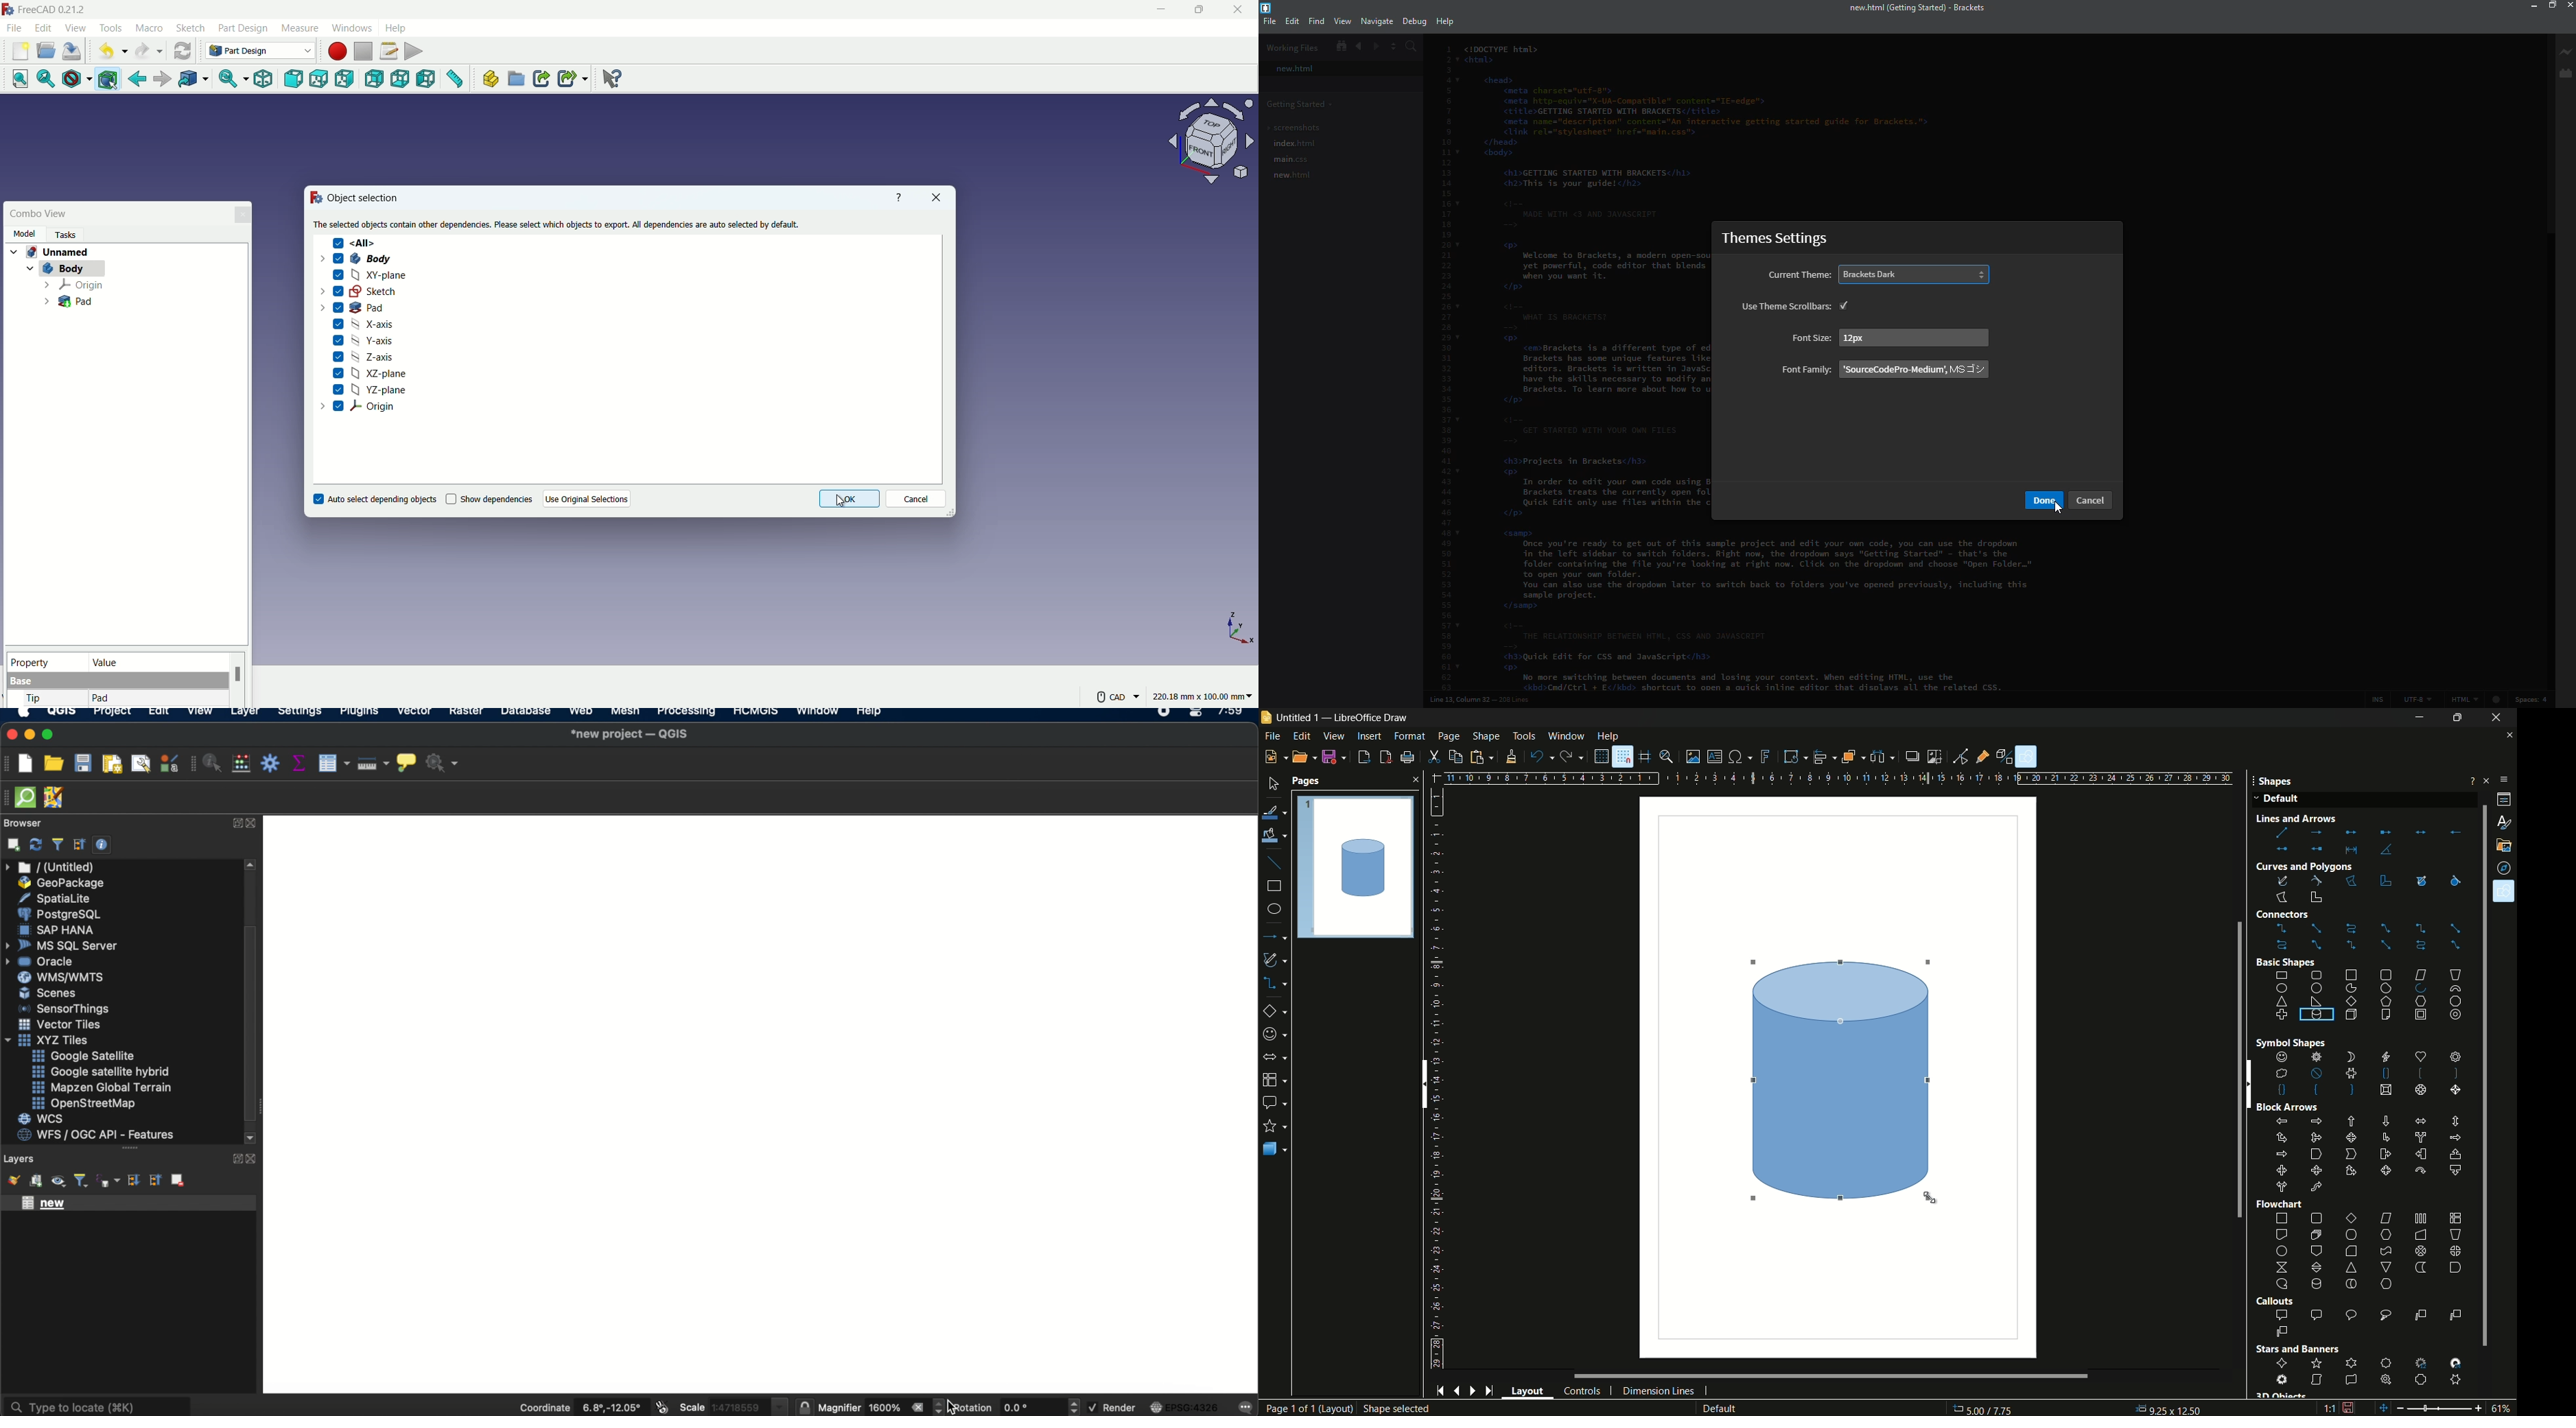  What do you see at coordinates (1274, 886) in the screenshot?
I see `rectangle` at bounding box center [1274, 886].